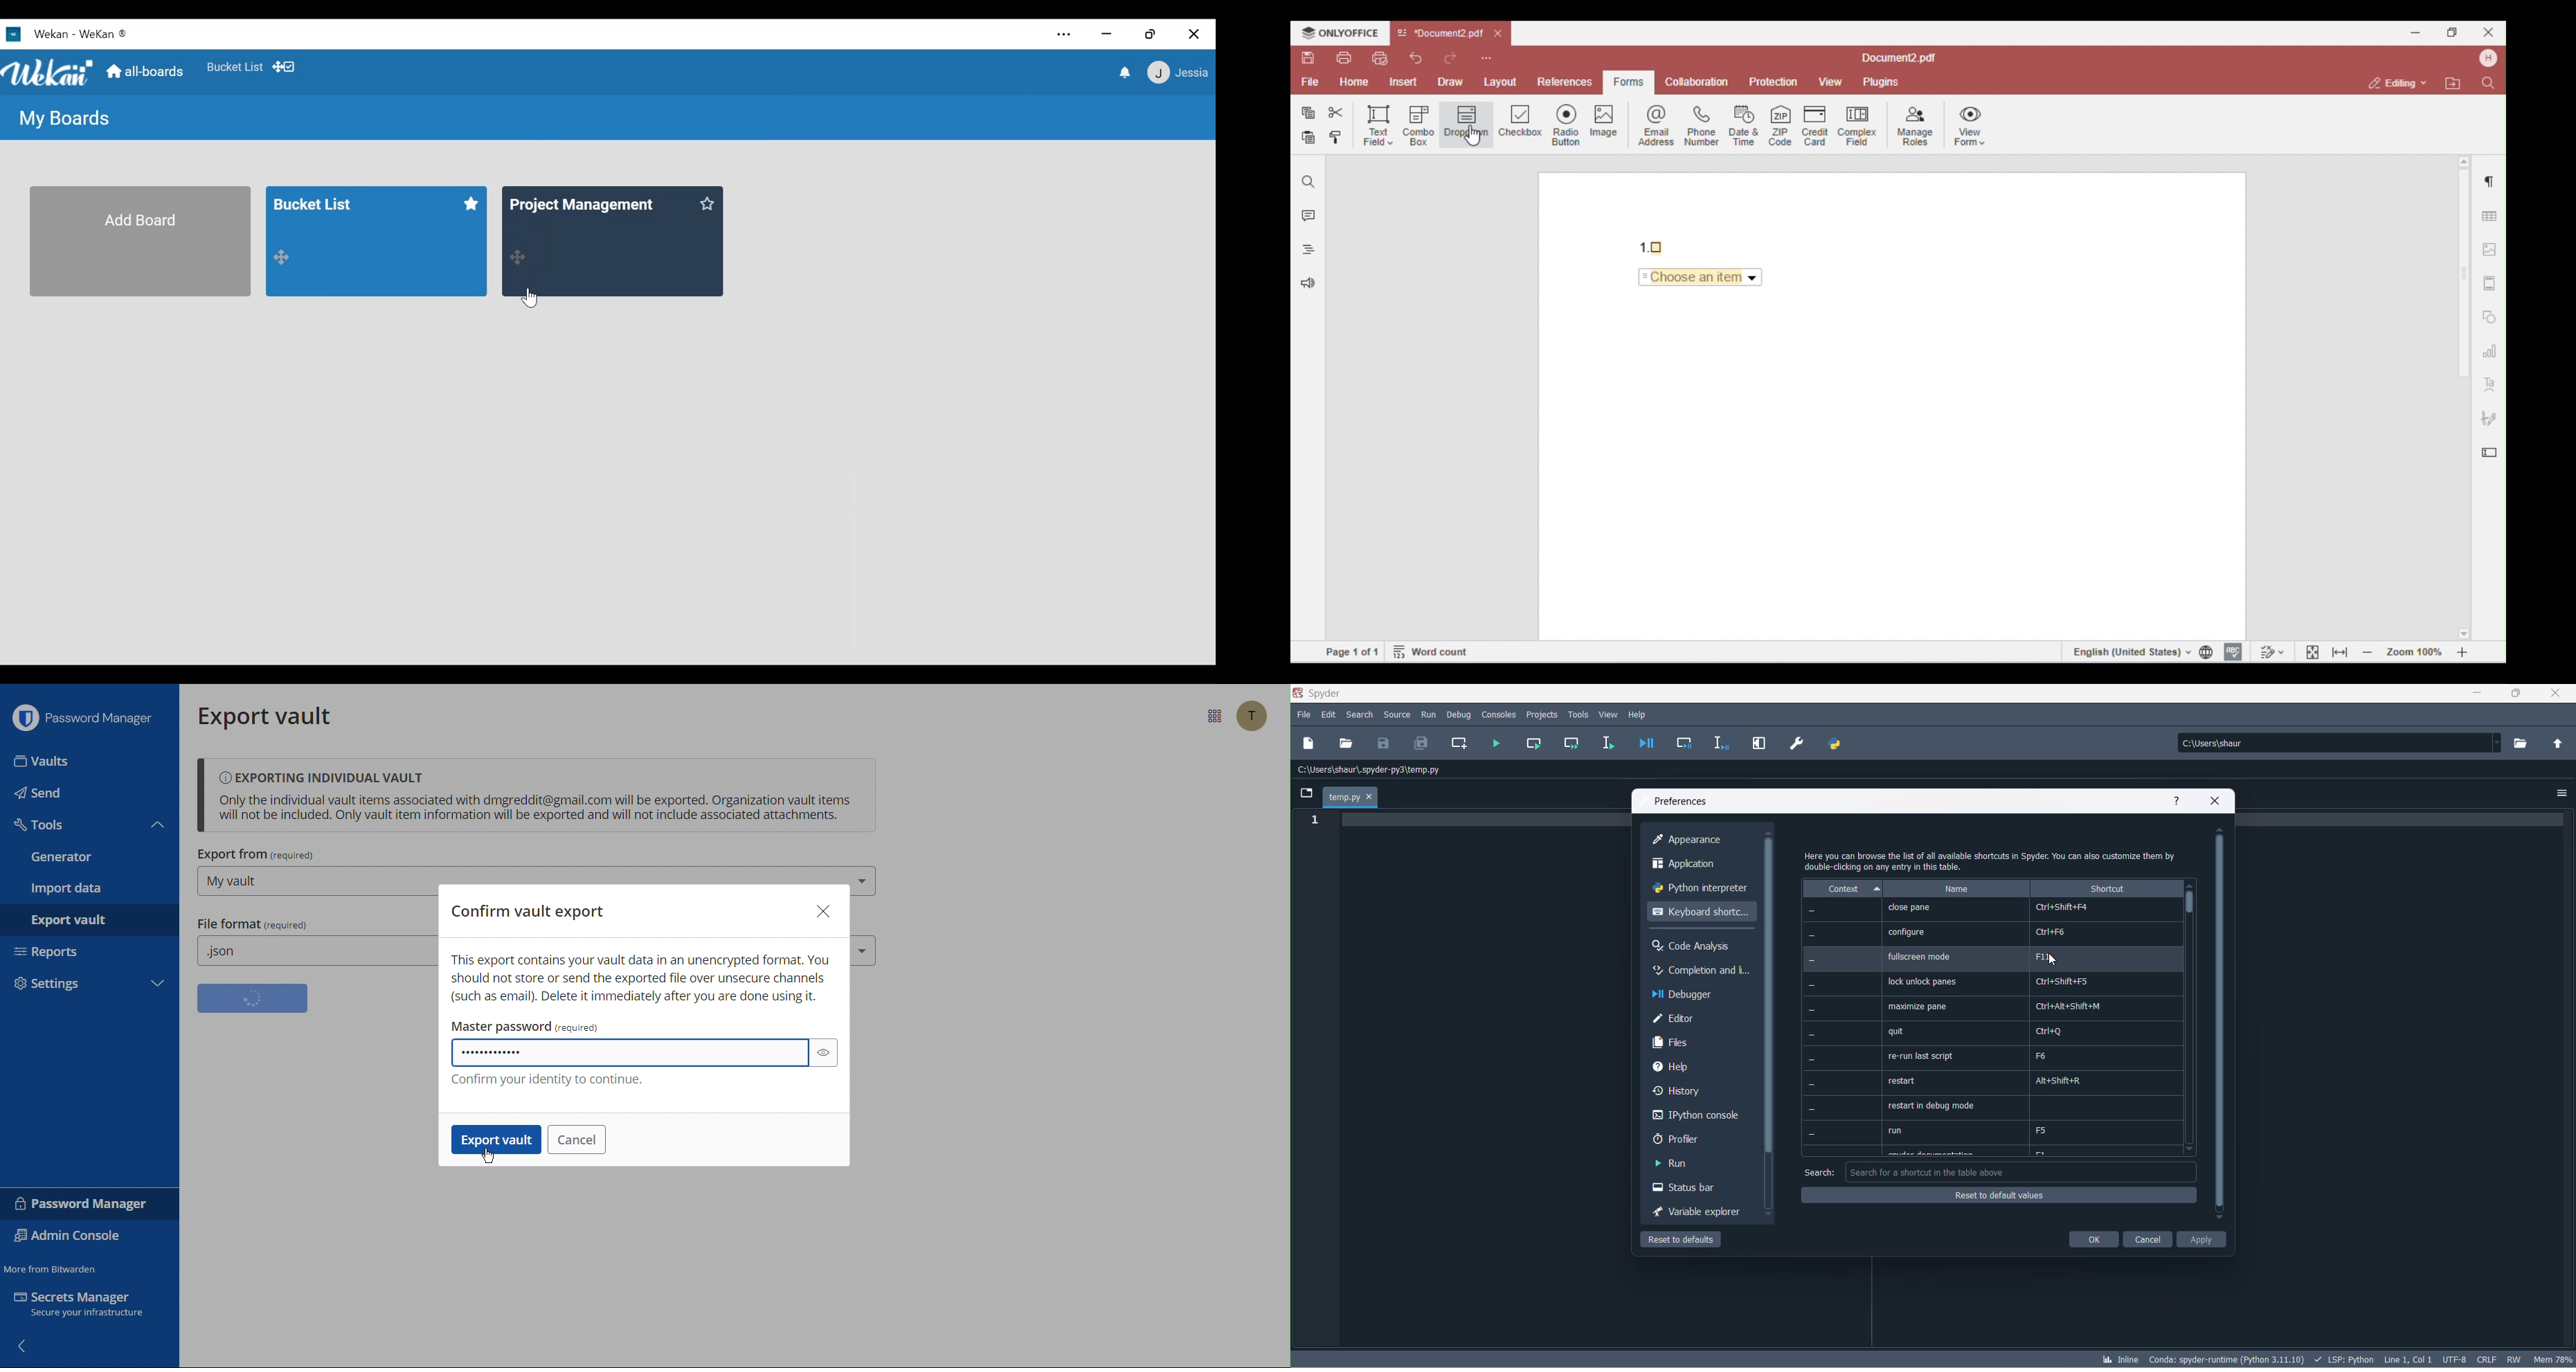 The width and height of the screenshot is (2576, 1372). I want to click on completion, so click(1699, 972).